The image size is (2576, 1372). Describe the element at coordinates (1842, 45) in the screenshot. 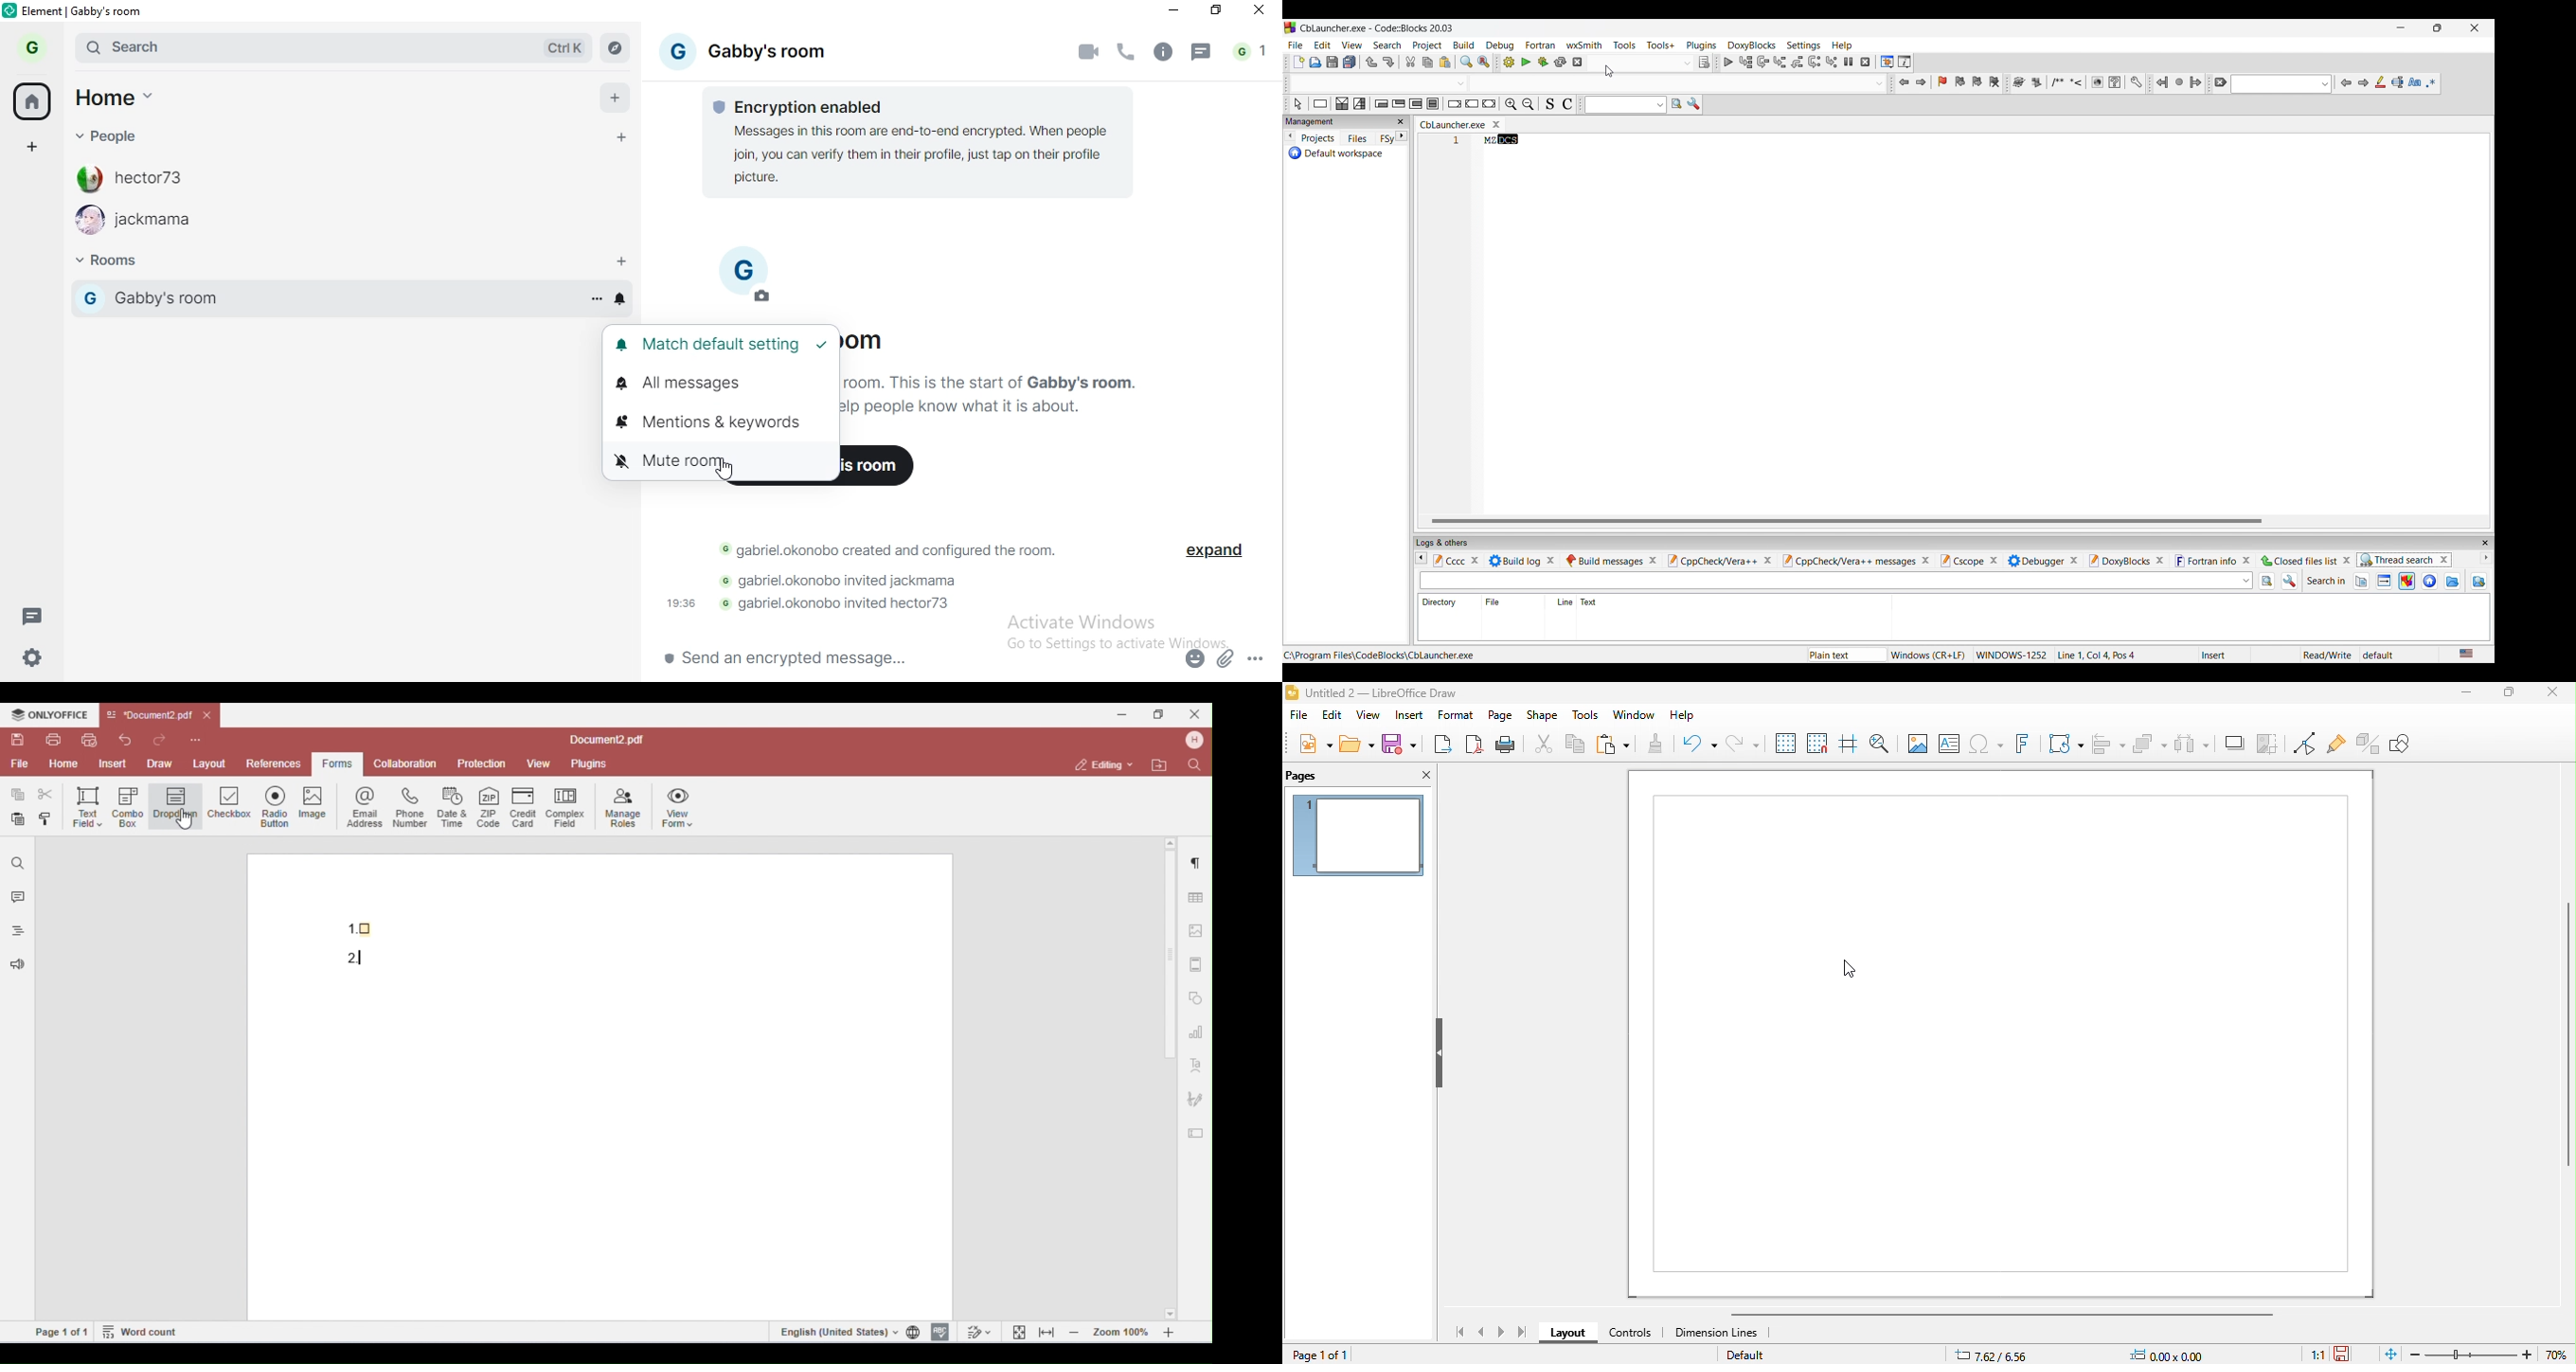

I see `Help menu` at that location.